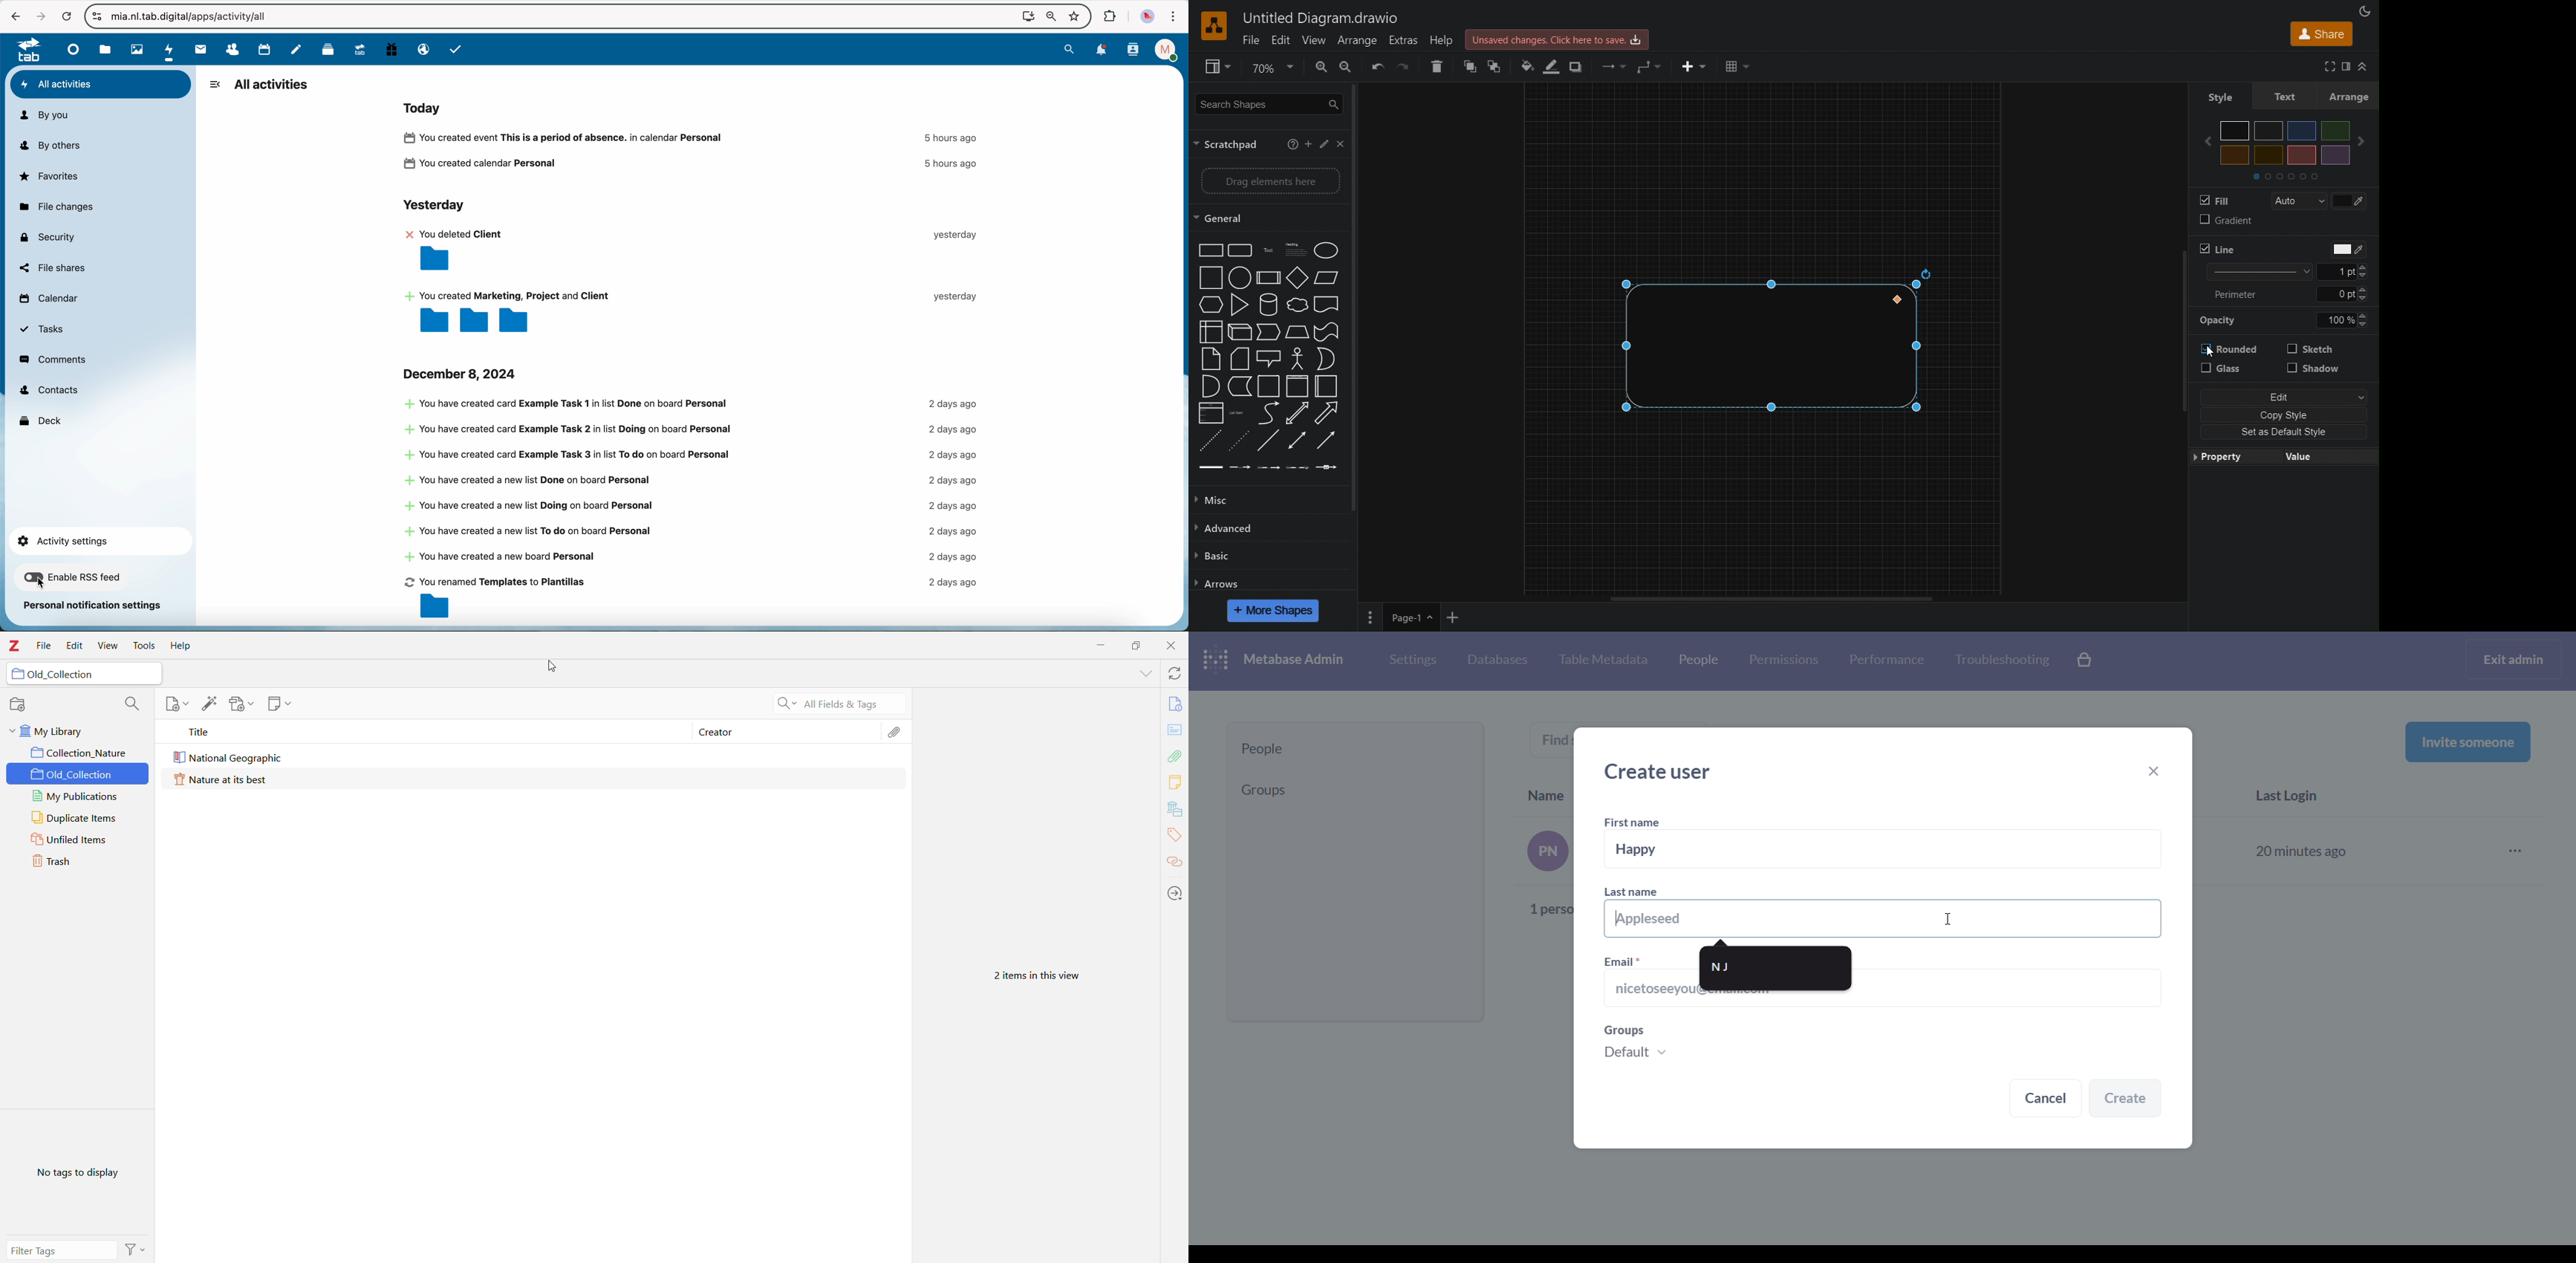 Image resolution: width=2576 pixels, height=1288 pixels. Describe the element at coordinates (1635, 823) in the screenshot. I see `first name` at that location.